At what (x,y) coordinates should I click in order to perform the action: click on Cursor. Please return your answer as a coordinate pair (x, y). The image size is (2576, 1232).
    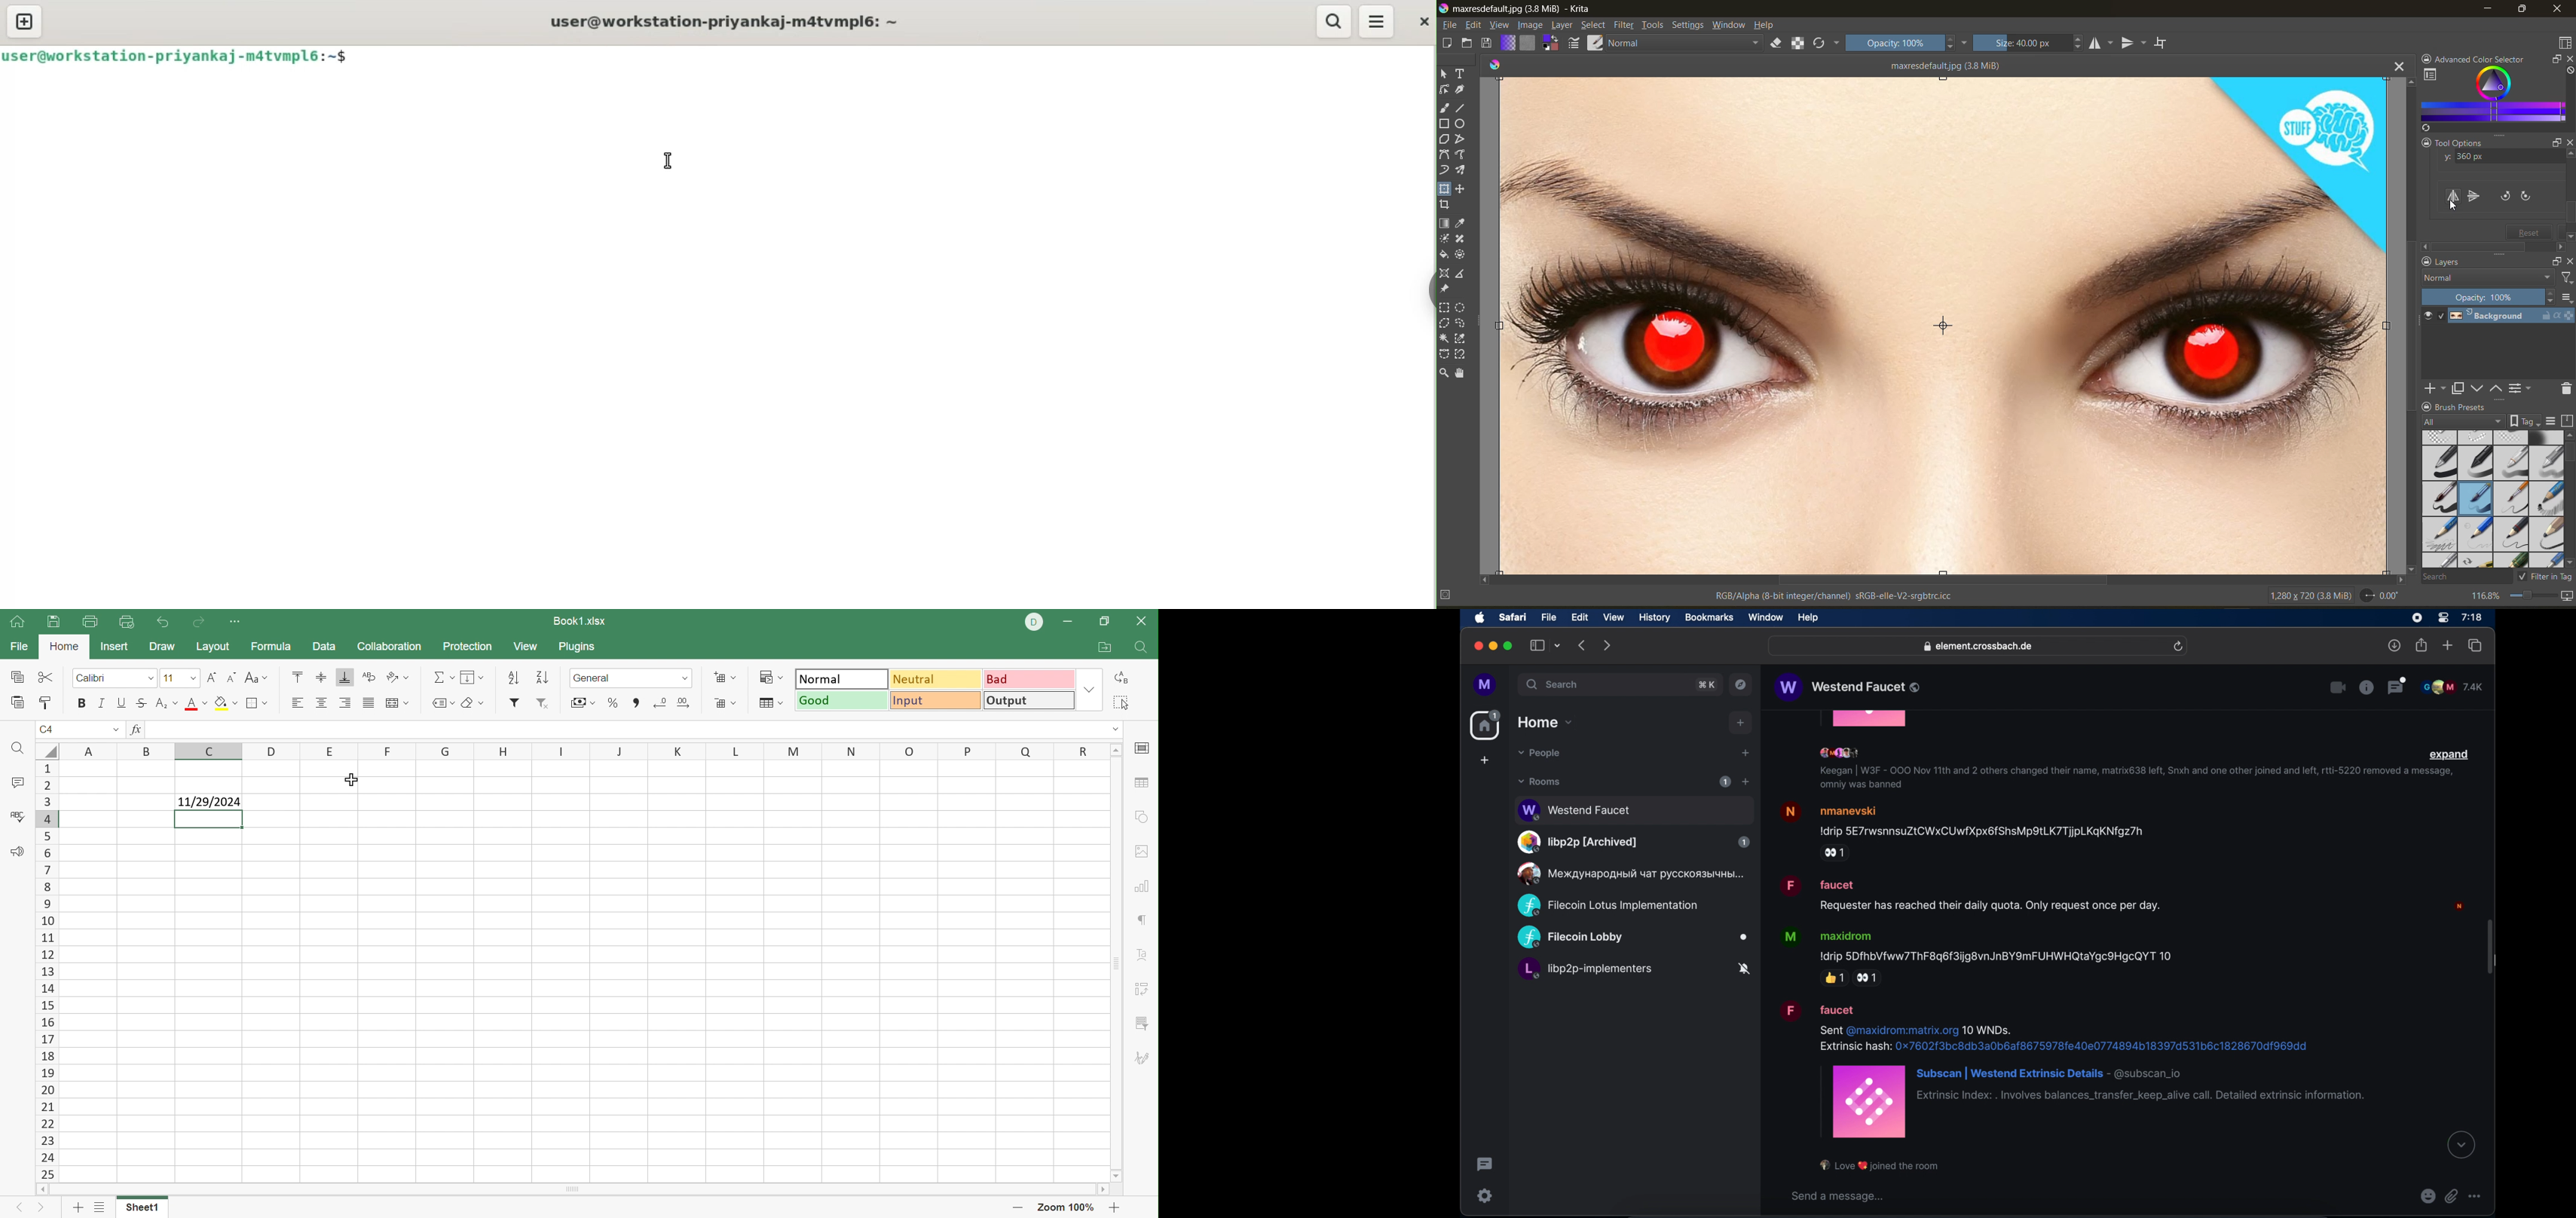
    Looking at the image, I should click on (355, 780).